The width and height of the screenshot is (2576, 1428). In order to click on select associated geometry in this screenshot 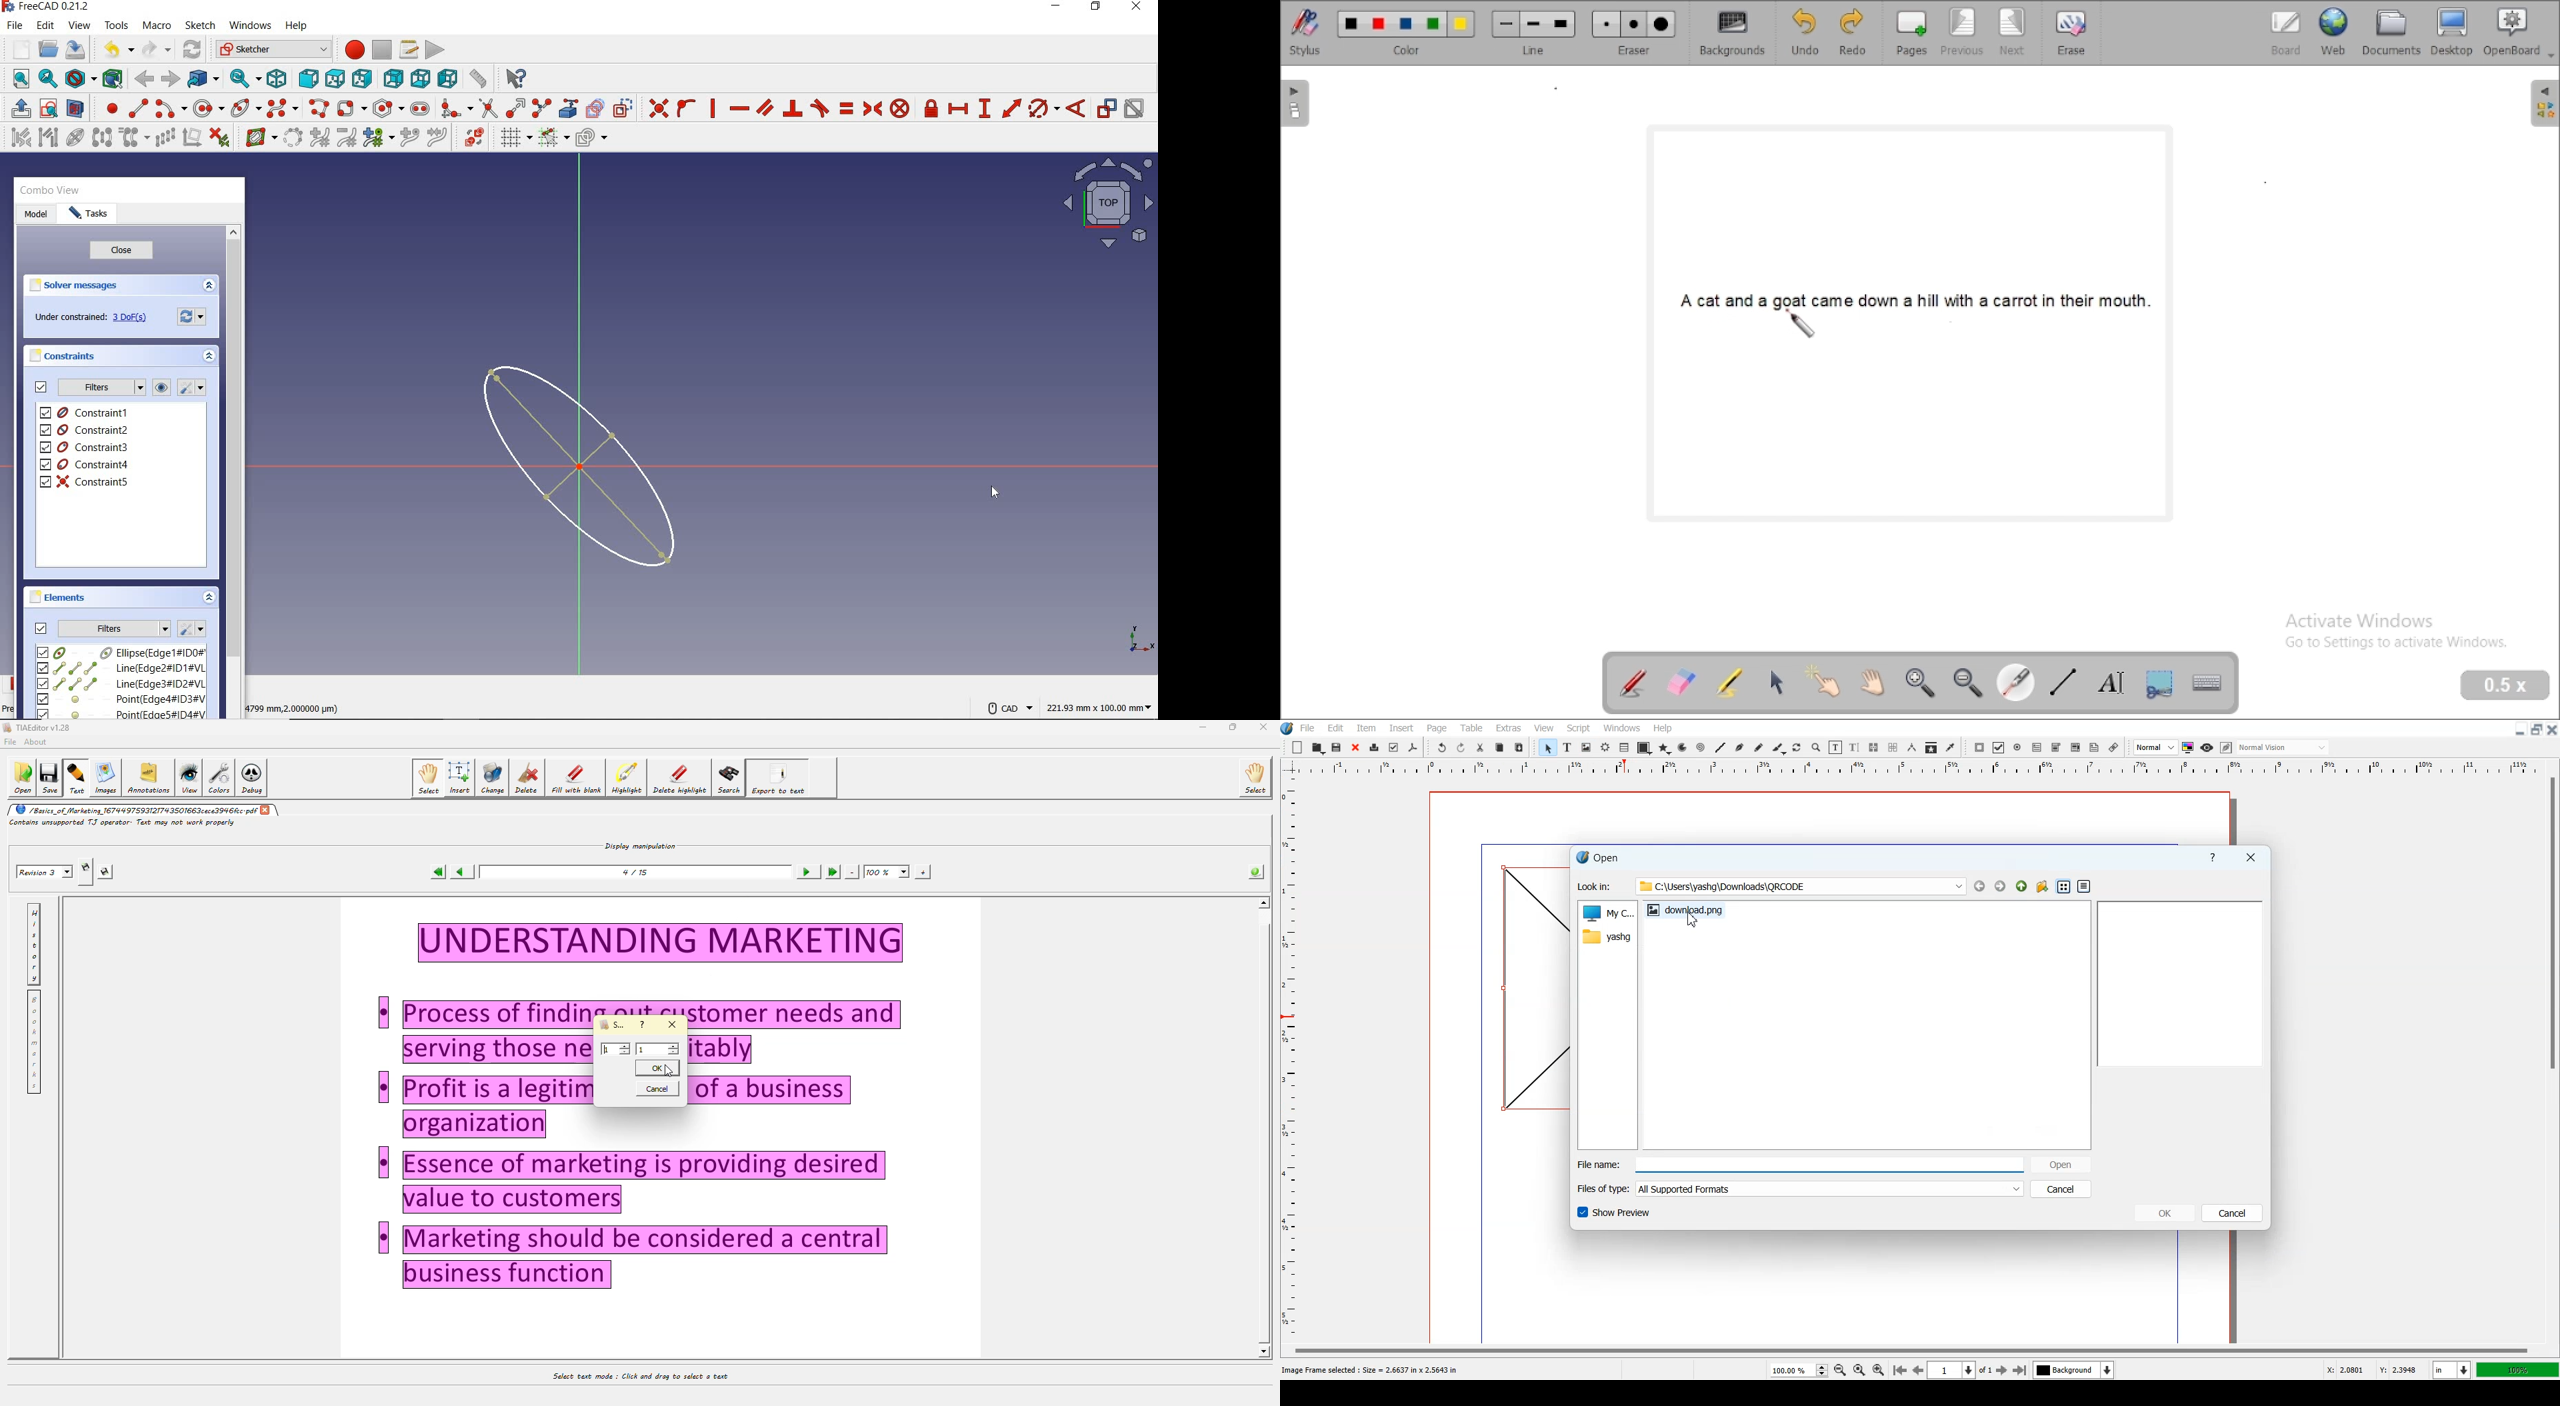, I will do `click(48, 139)`.